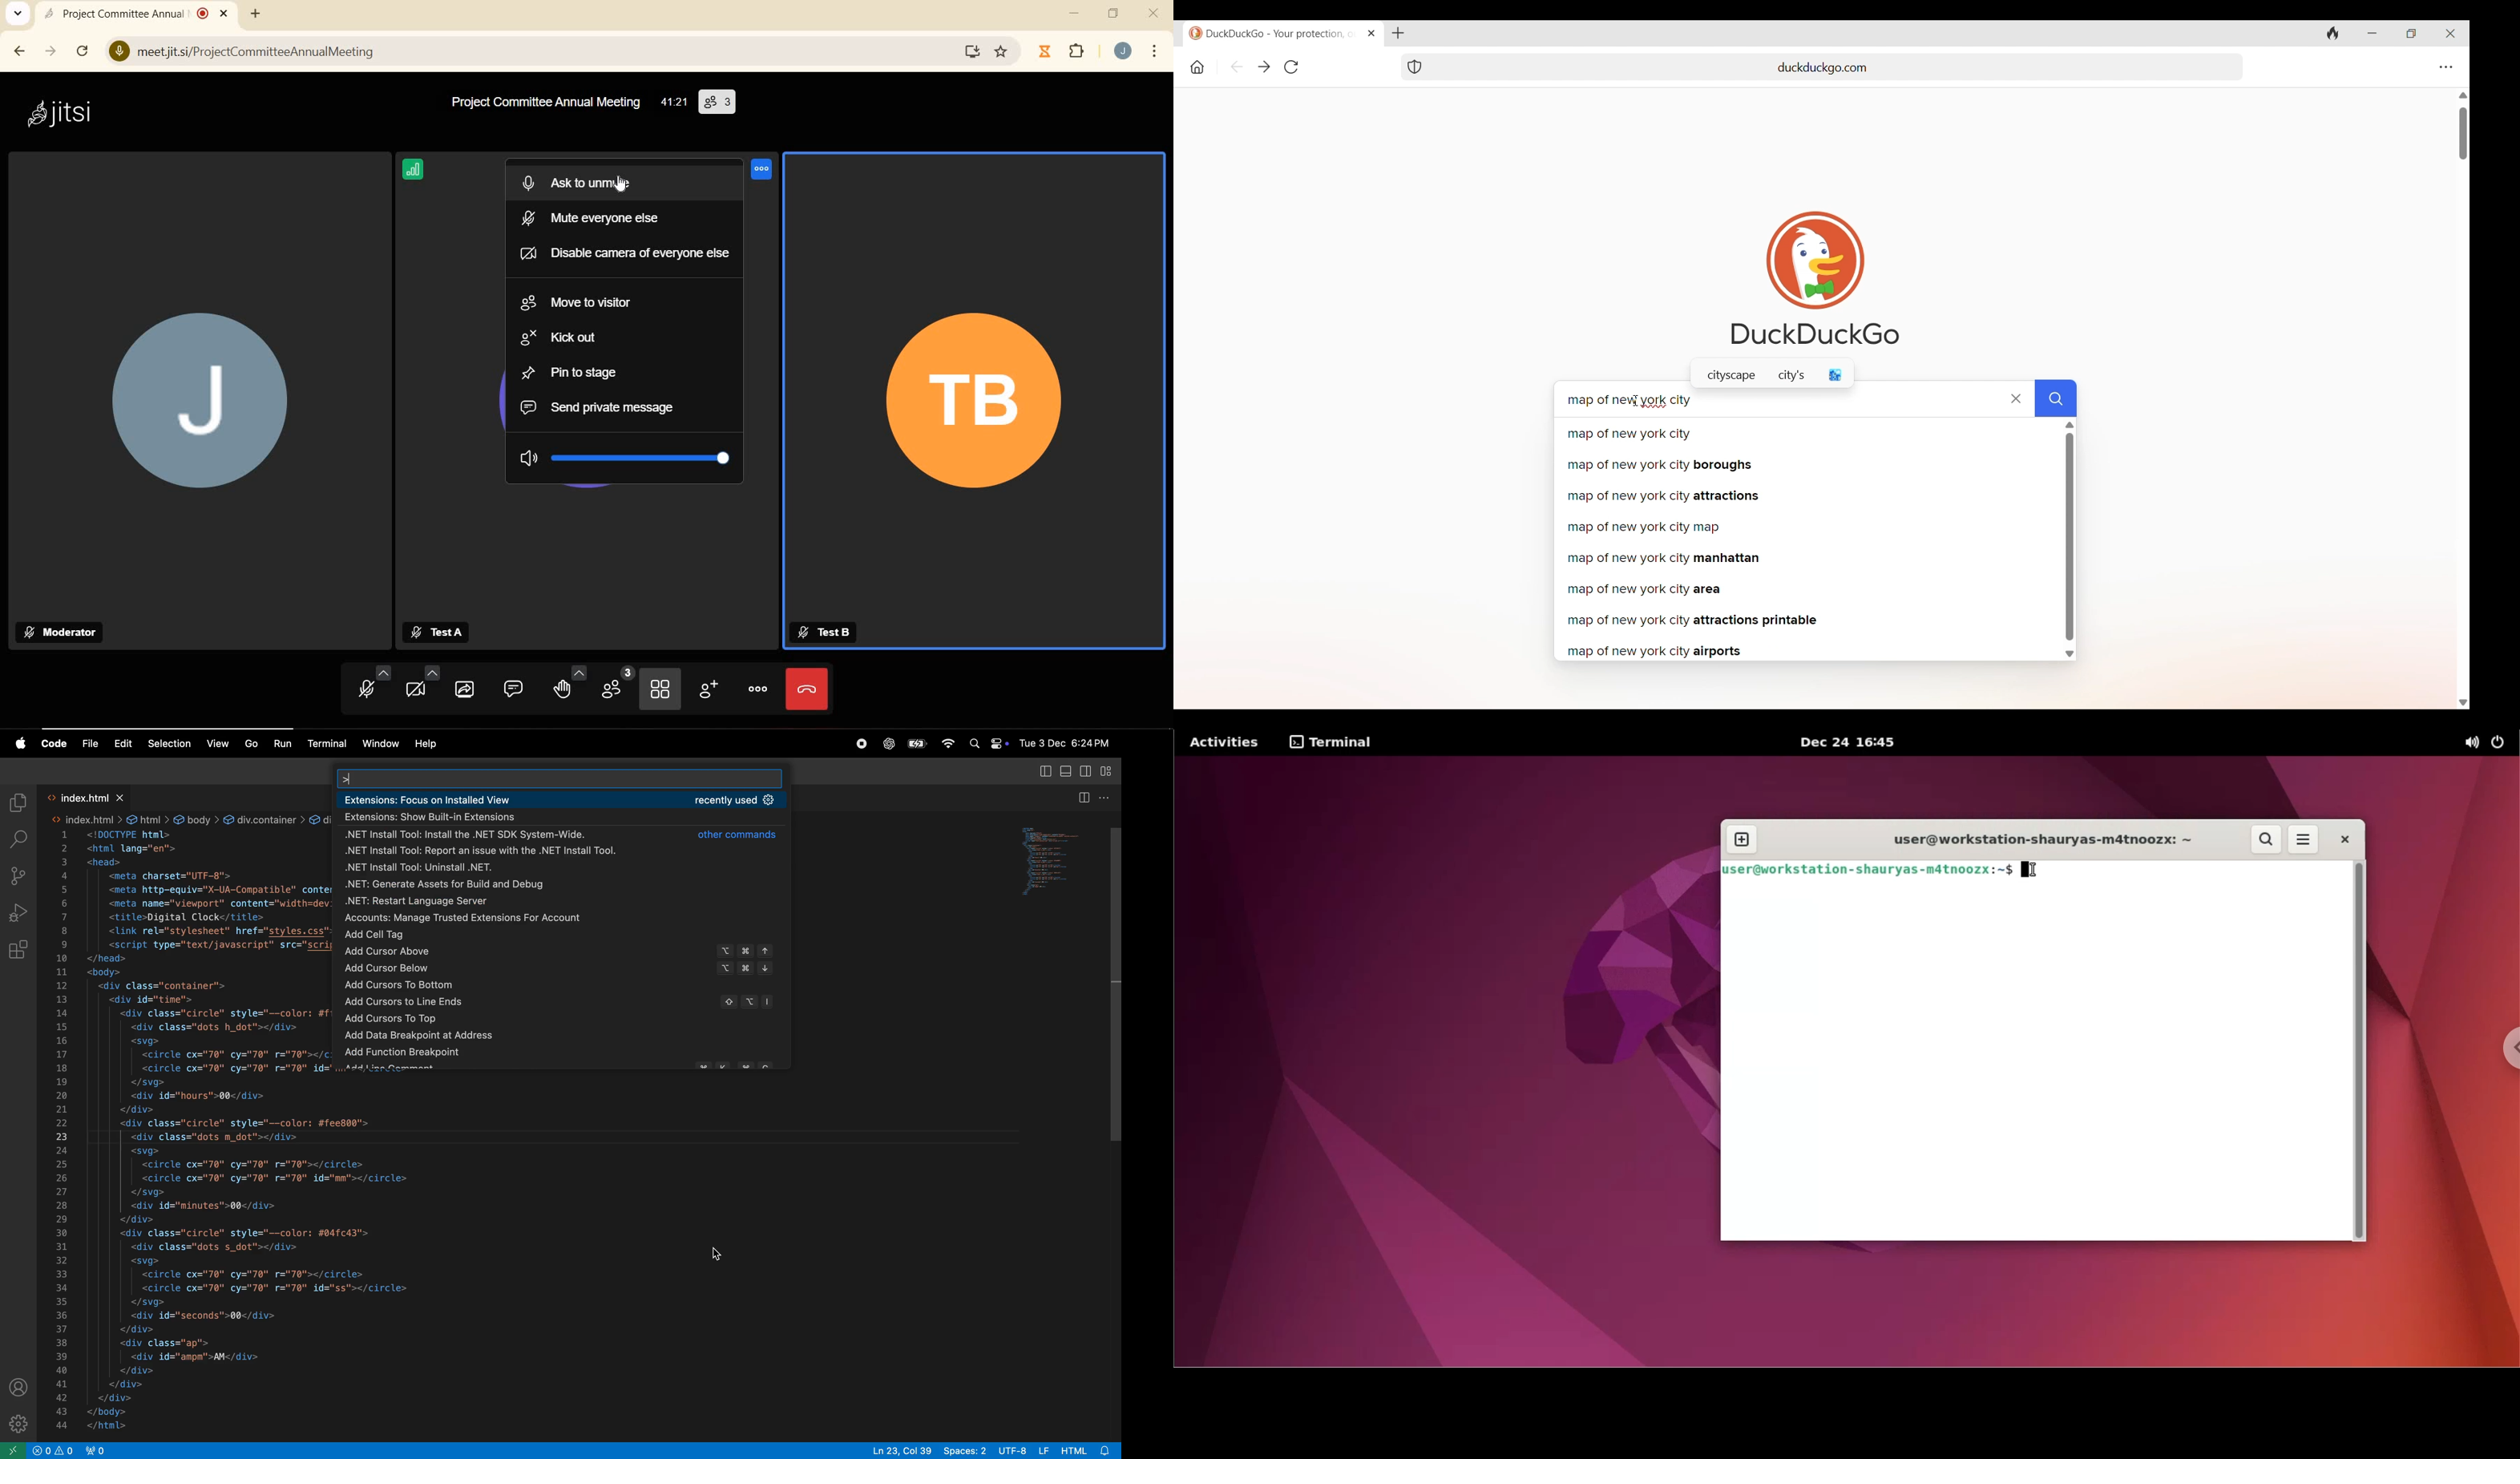 Image resolution: width=2520 pixels, height=1484 pixels. What do you see at coordinates (602, 409) in the screenshot?
I see `SEND PRIVATE MESSAGE` at bounding box center [602, 409].